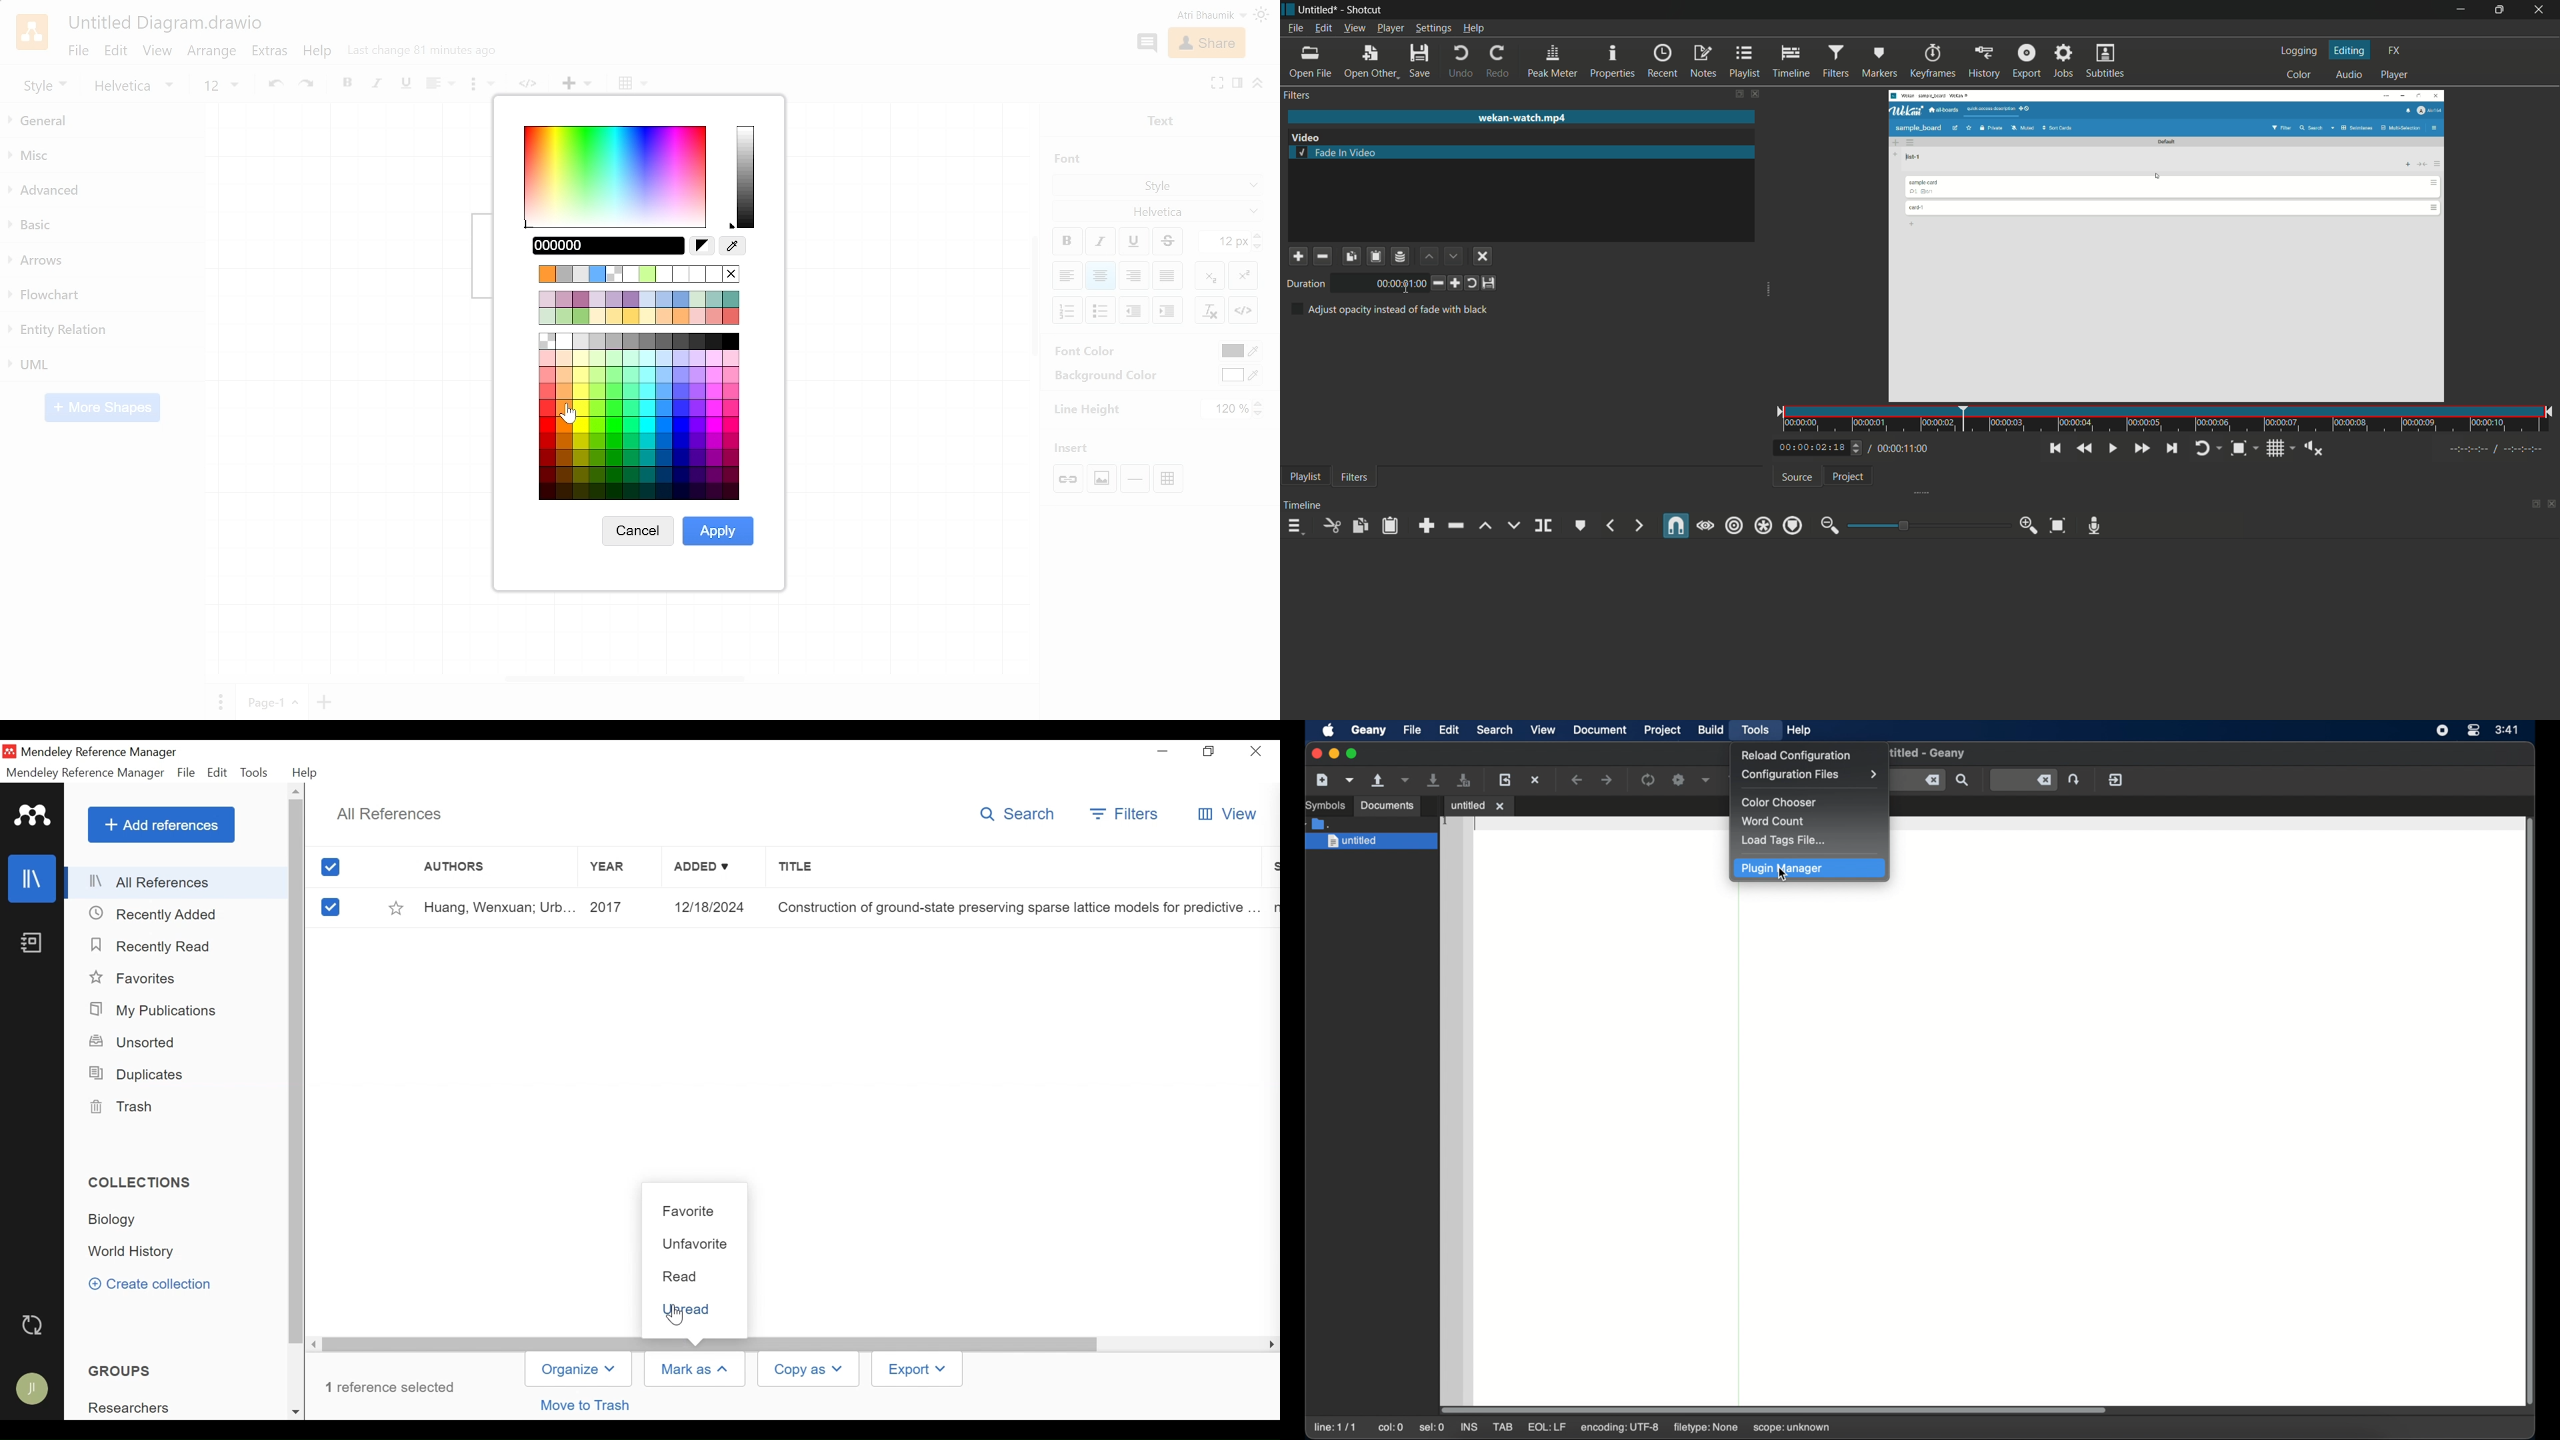 This screenshot has height=1456, width=2576. Describe the element at coordinates (138, 1074) in the screenshot. I see `Duplicates` at that location.